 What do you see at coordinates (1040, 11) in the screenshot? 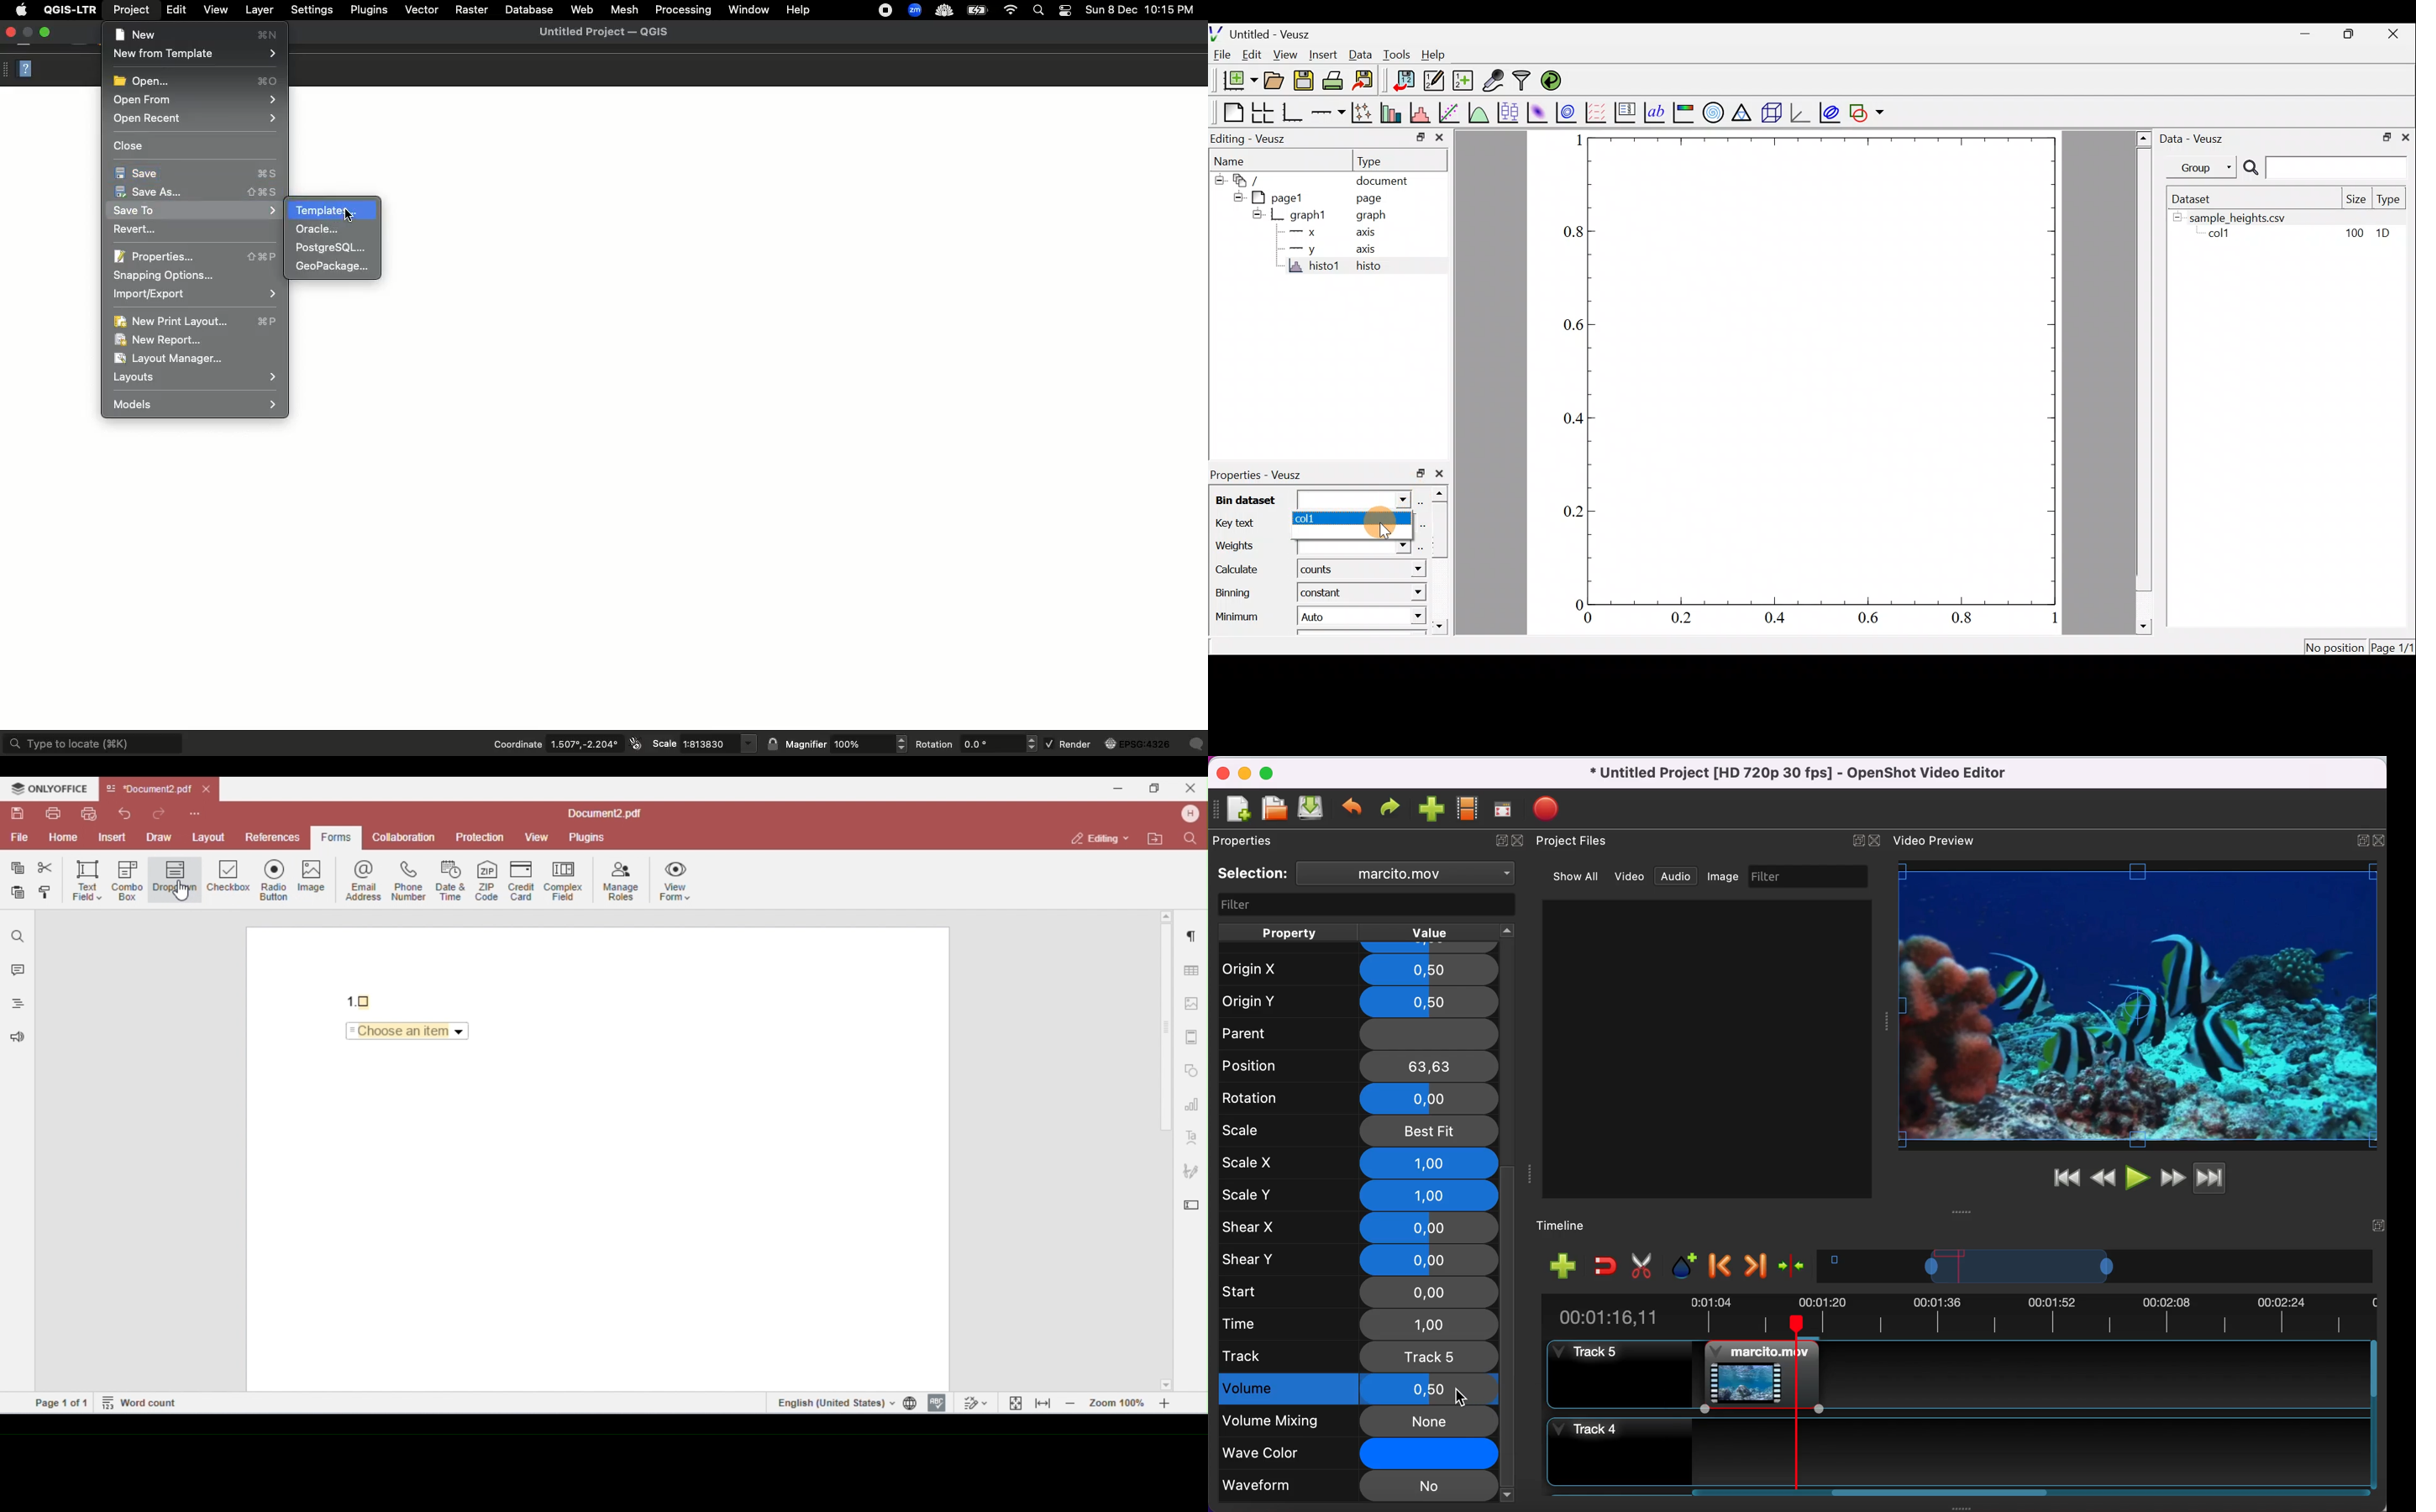
I see `Search` at bounding box center [1040, 11].